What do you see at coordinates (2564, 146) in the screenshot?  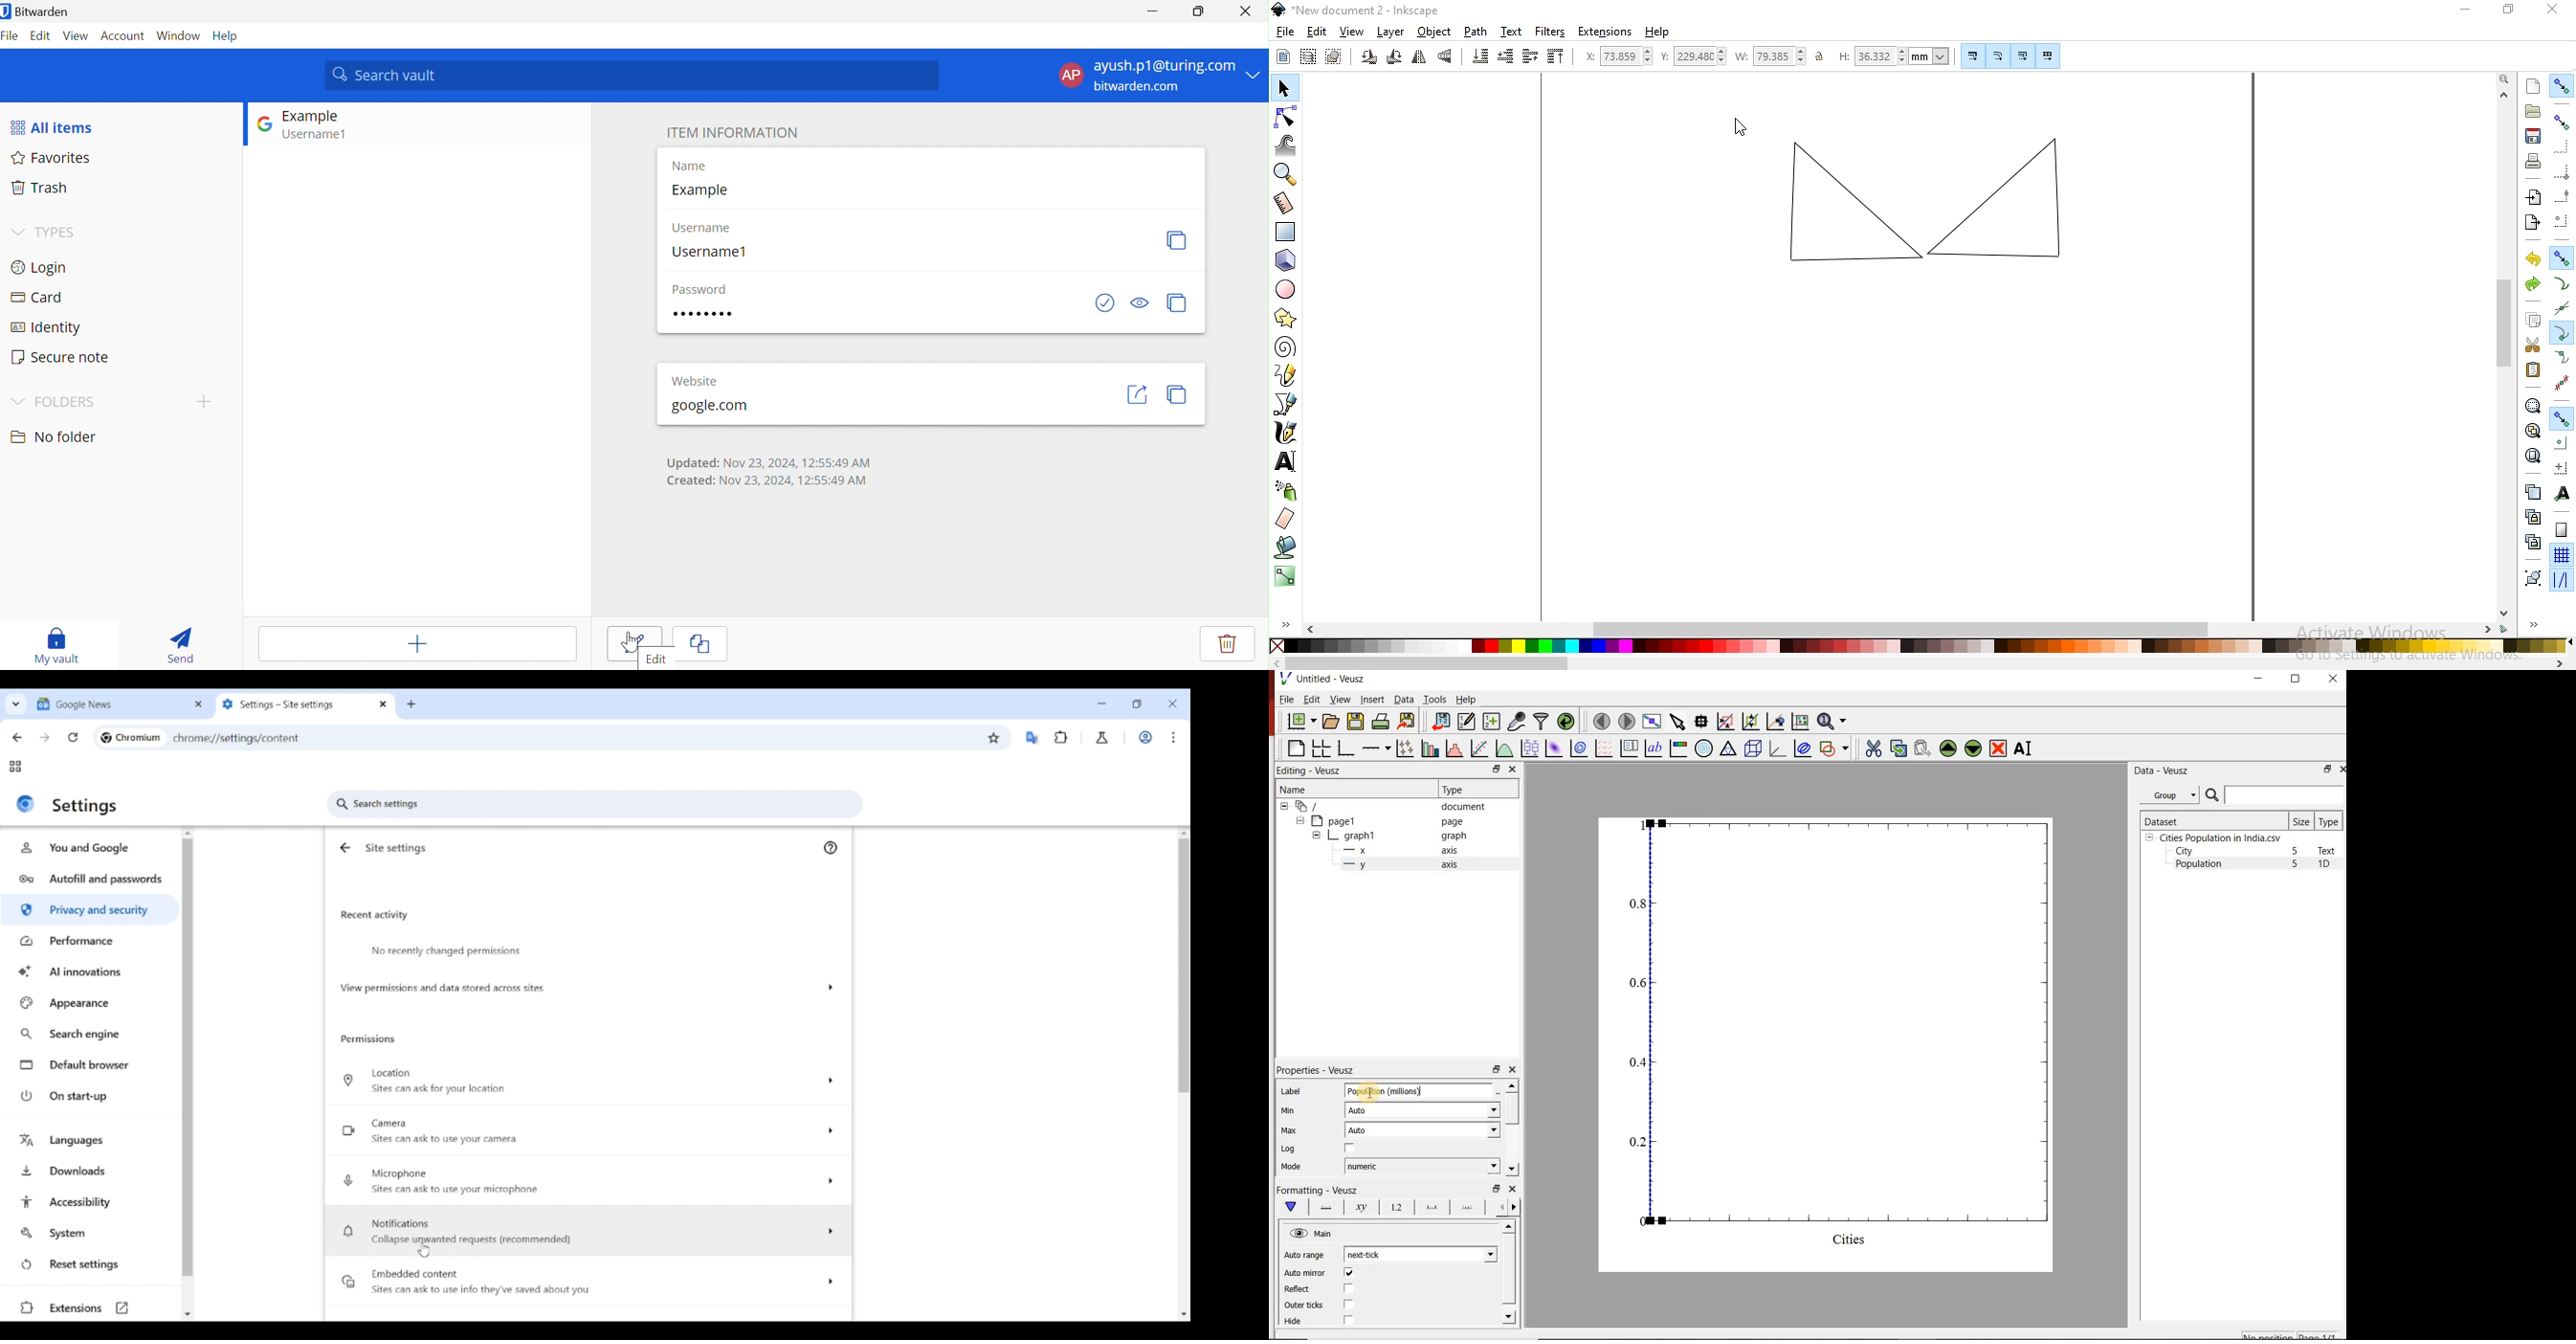 I see `snap to edges of bounding boxes` at bounding box center [2564, 146].